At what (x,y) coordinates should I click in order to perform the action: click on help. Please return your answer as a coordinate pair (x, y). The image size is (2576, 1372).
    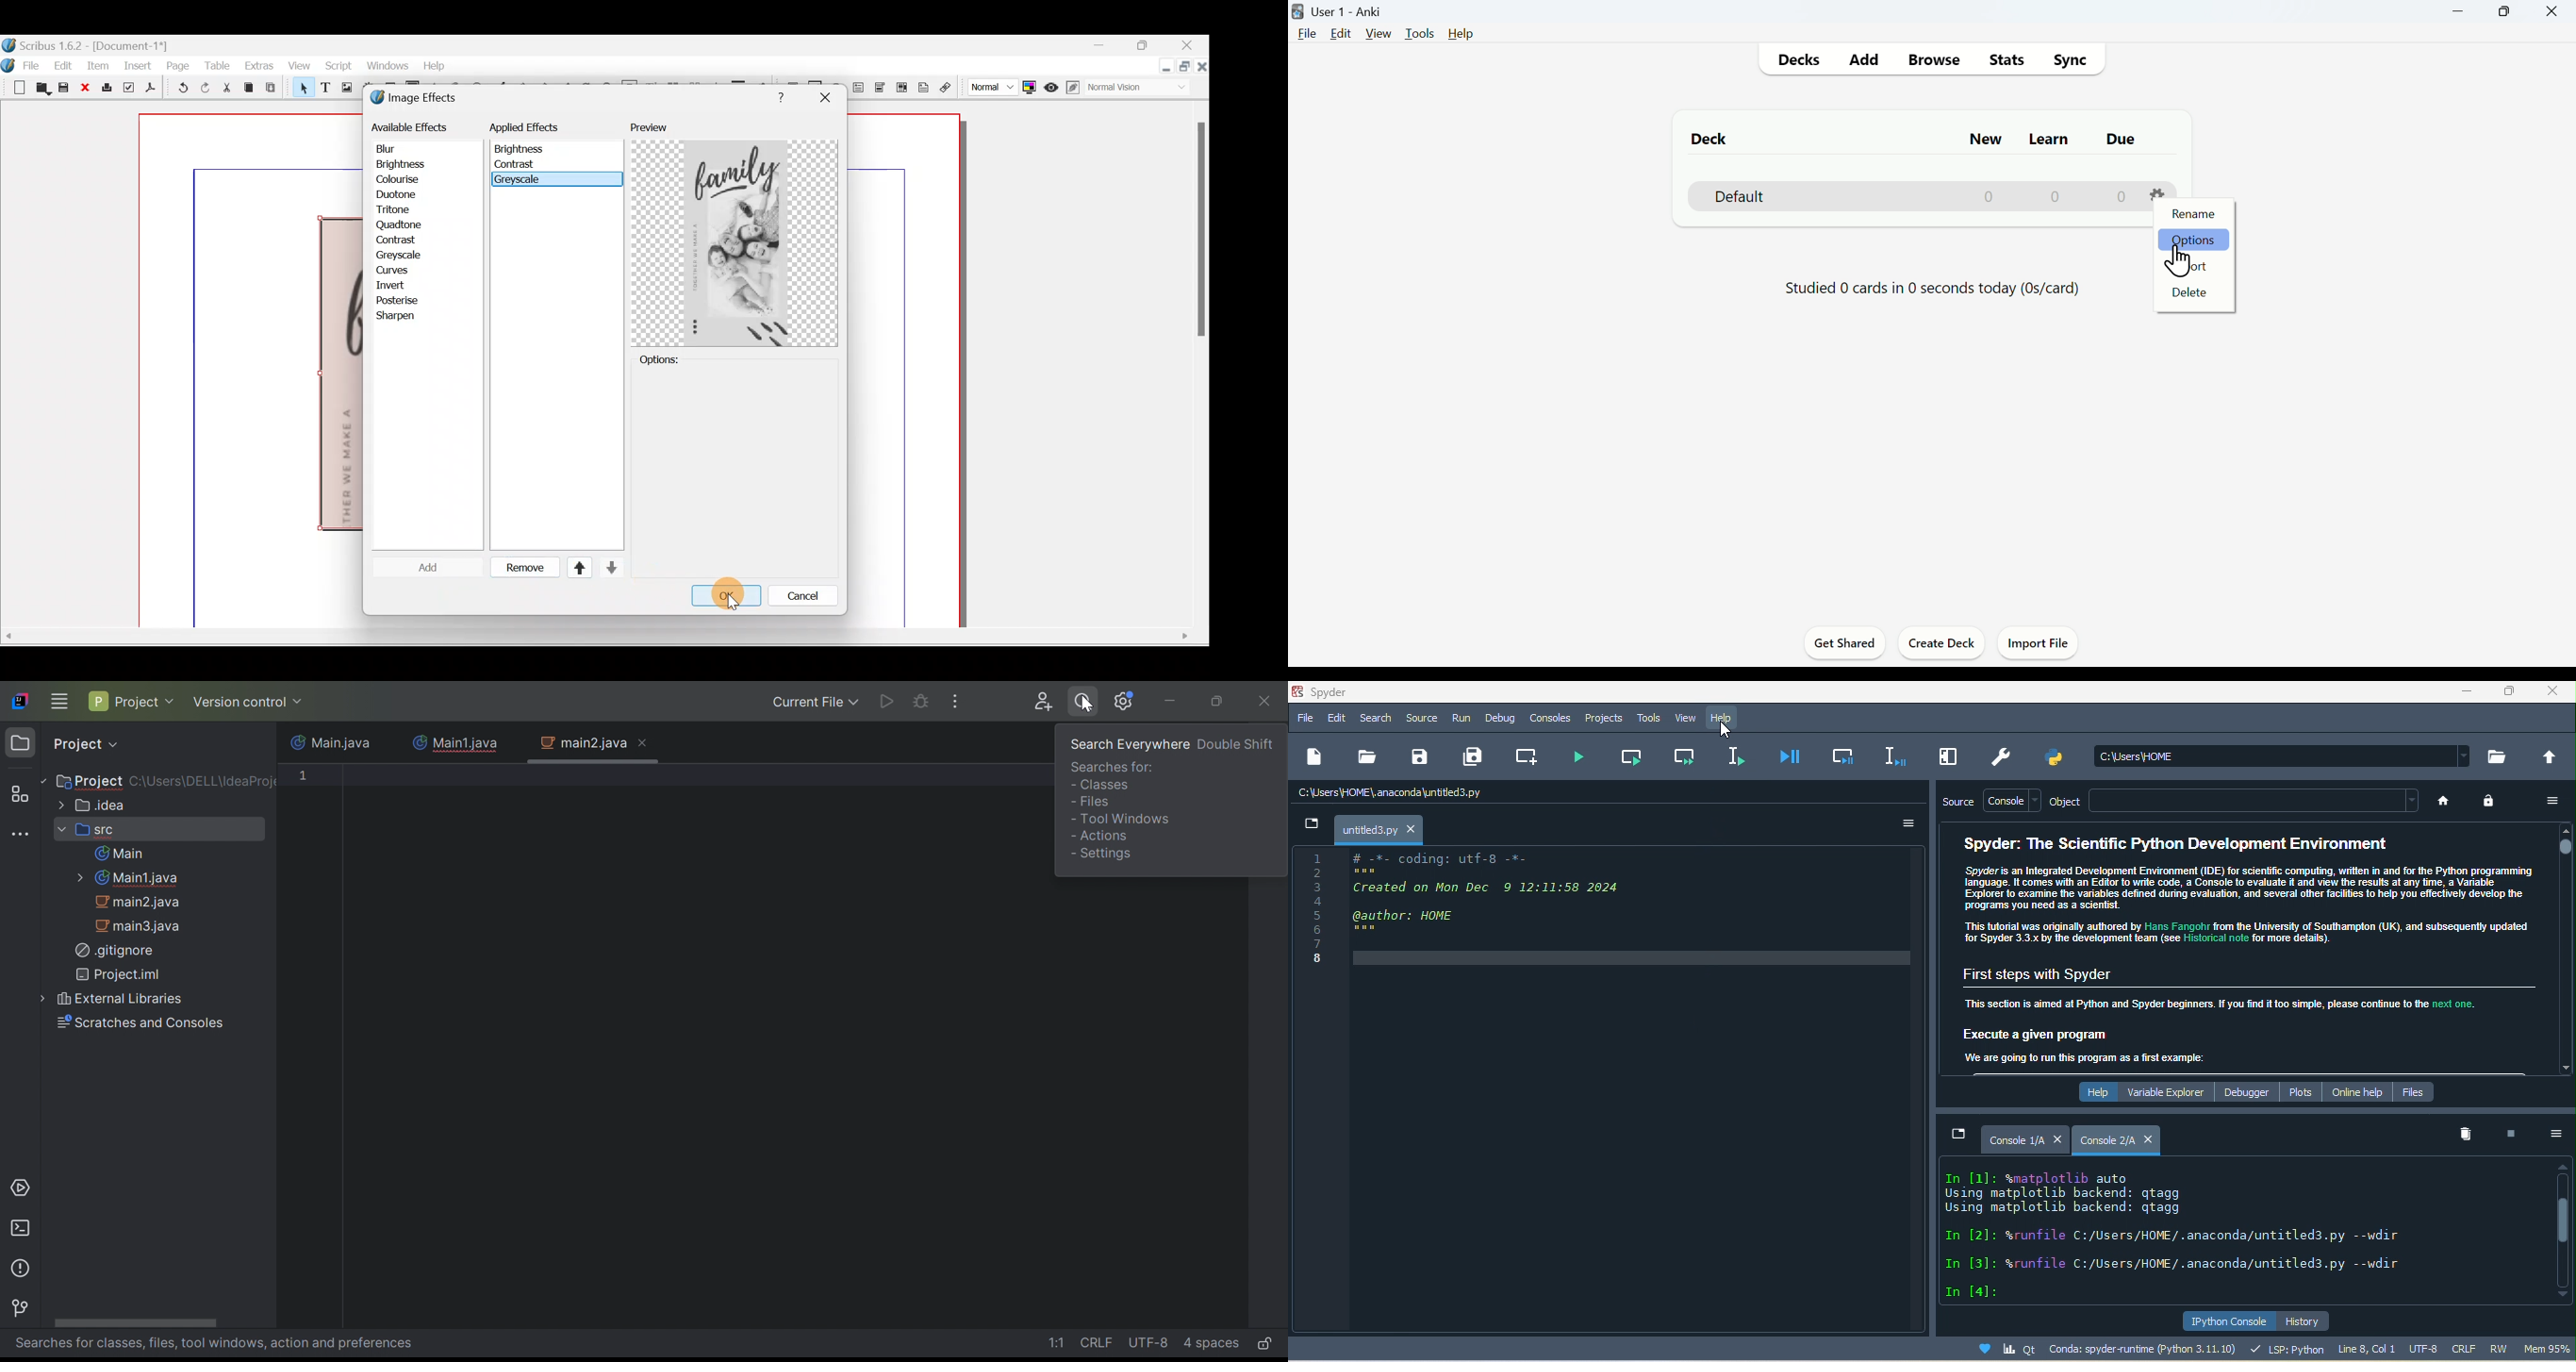
    Looking at the image, I should click on (437, 67).